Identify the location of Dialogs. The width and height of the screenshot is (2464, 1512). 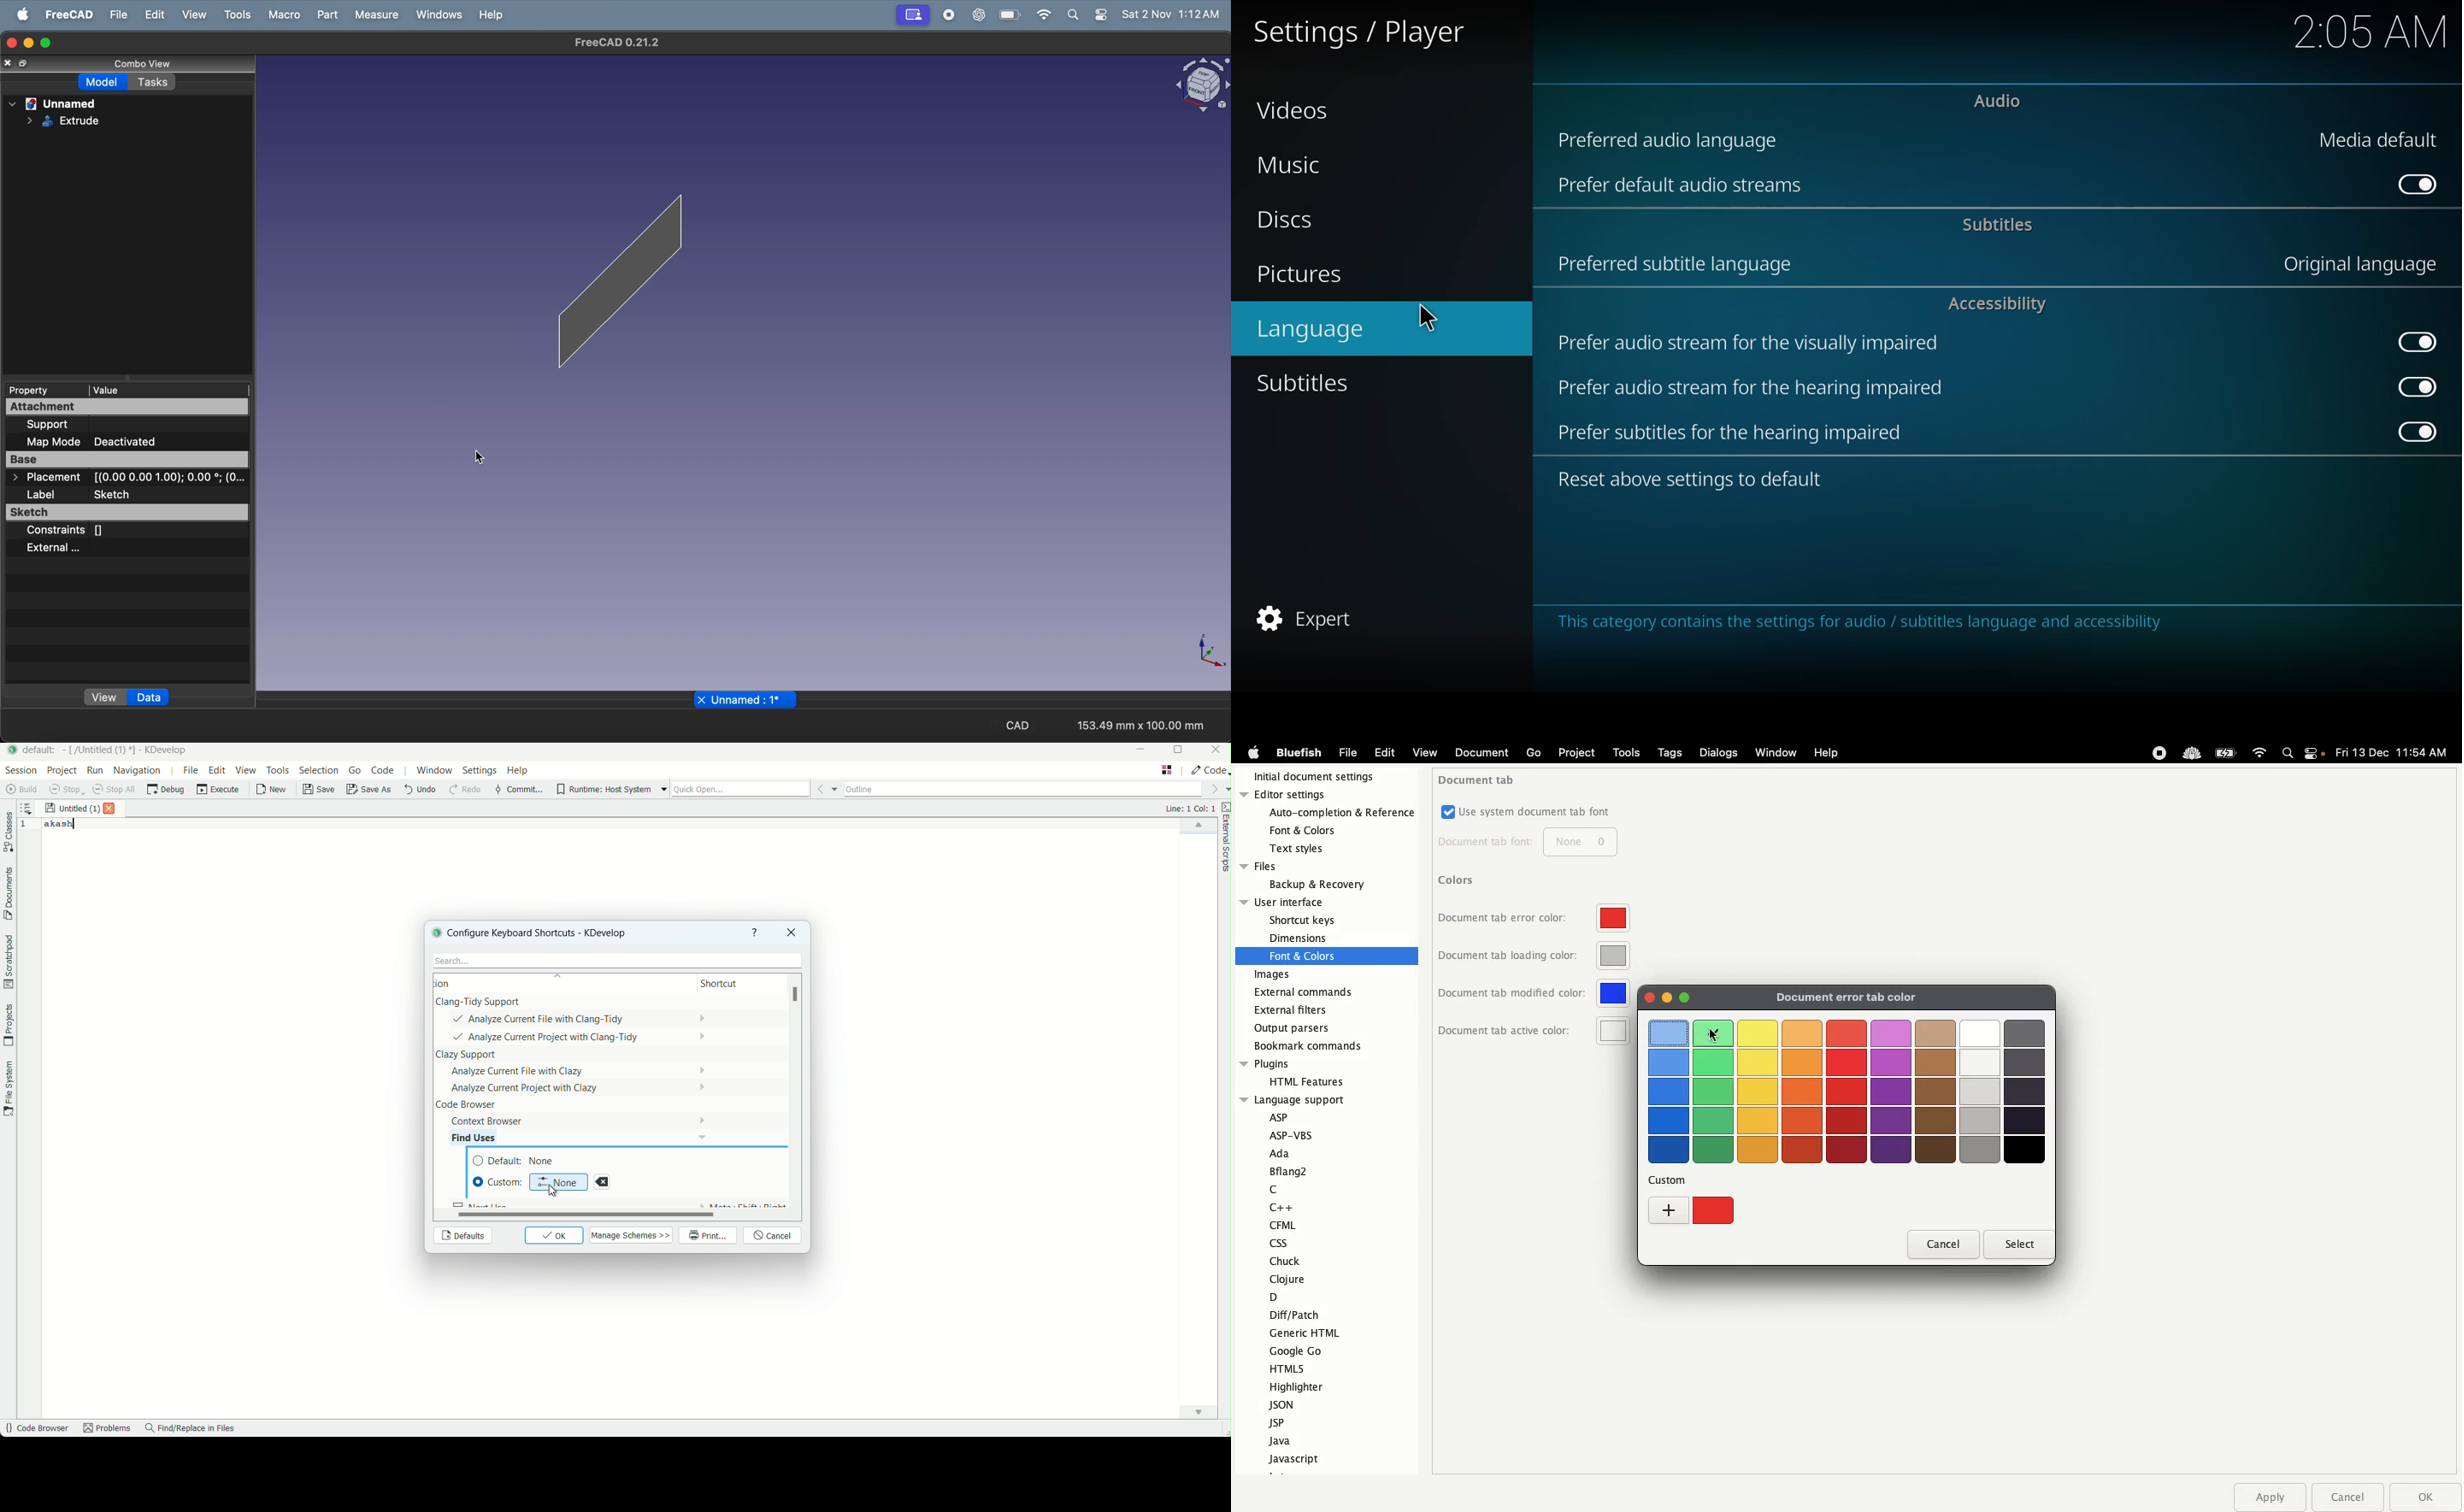
(1718, 752).